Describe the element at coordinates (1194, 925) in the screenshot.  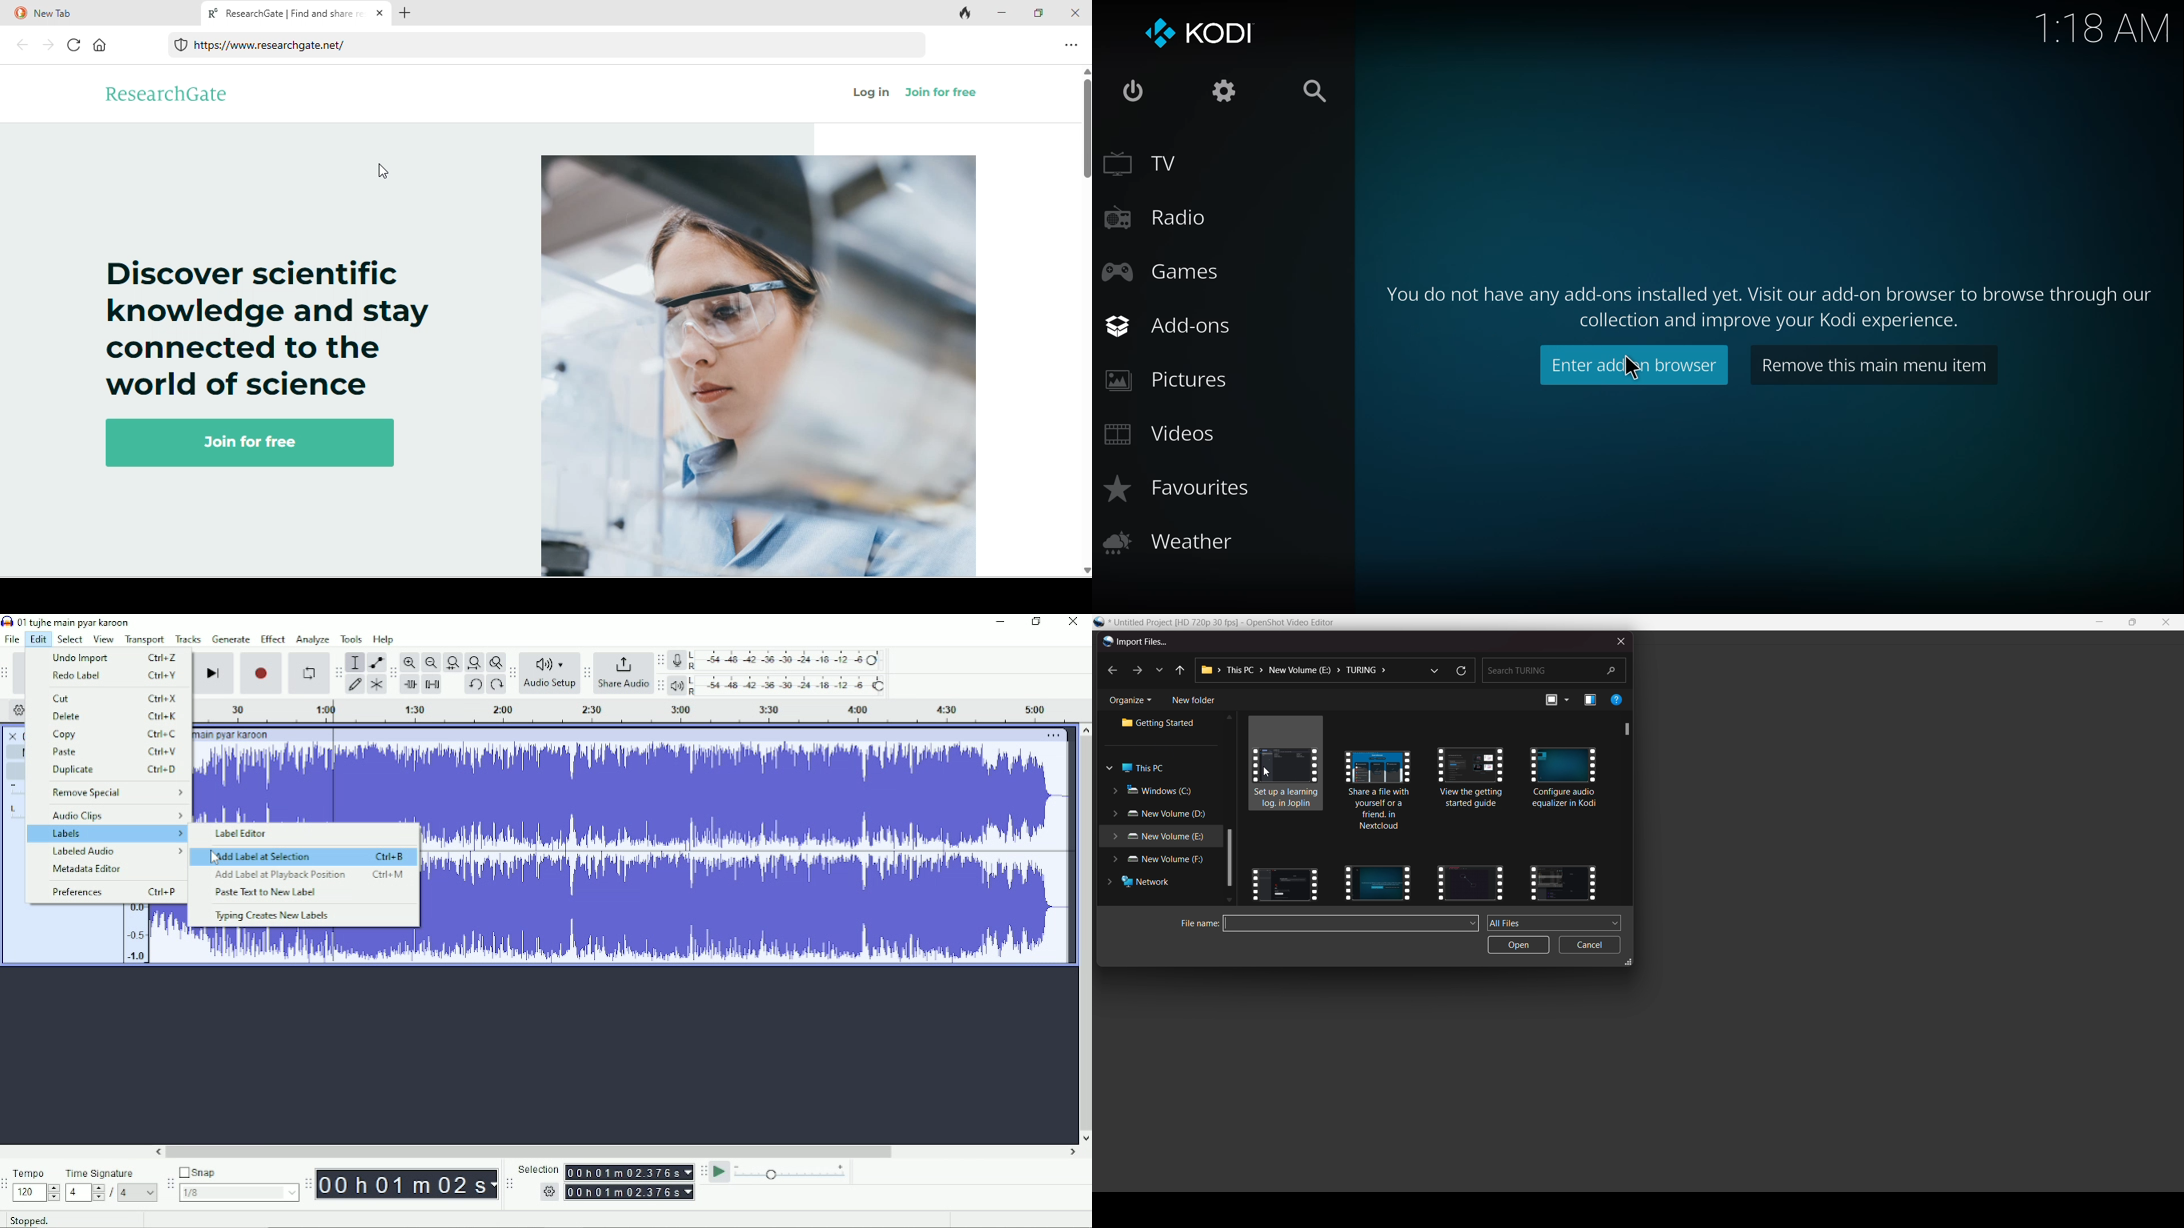
I see `file name` at that location.